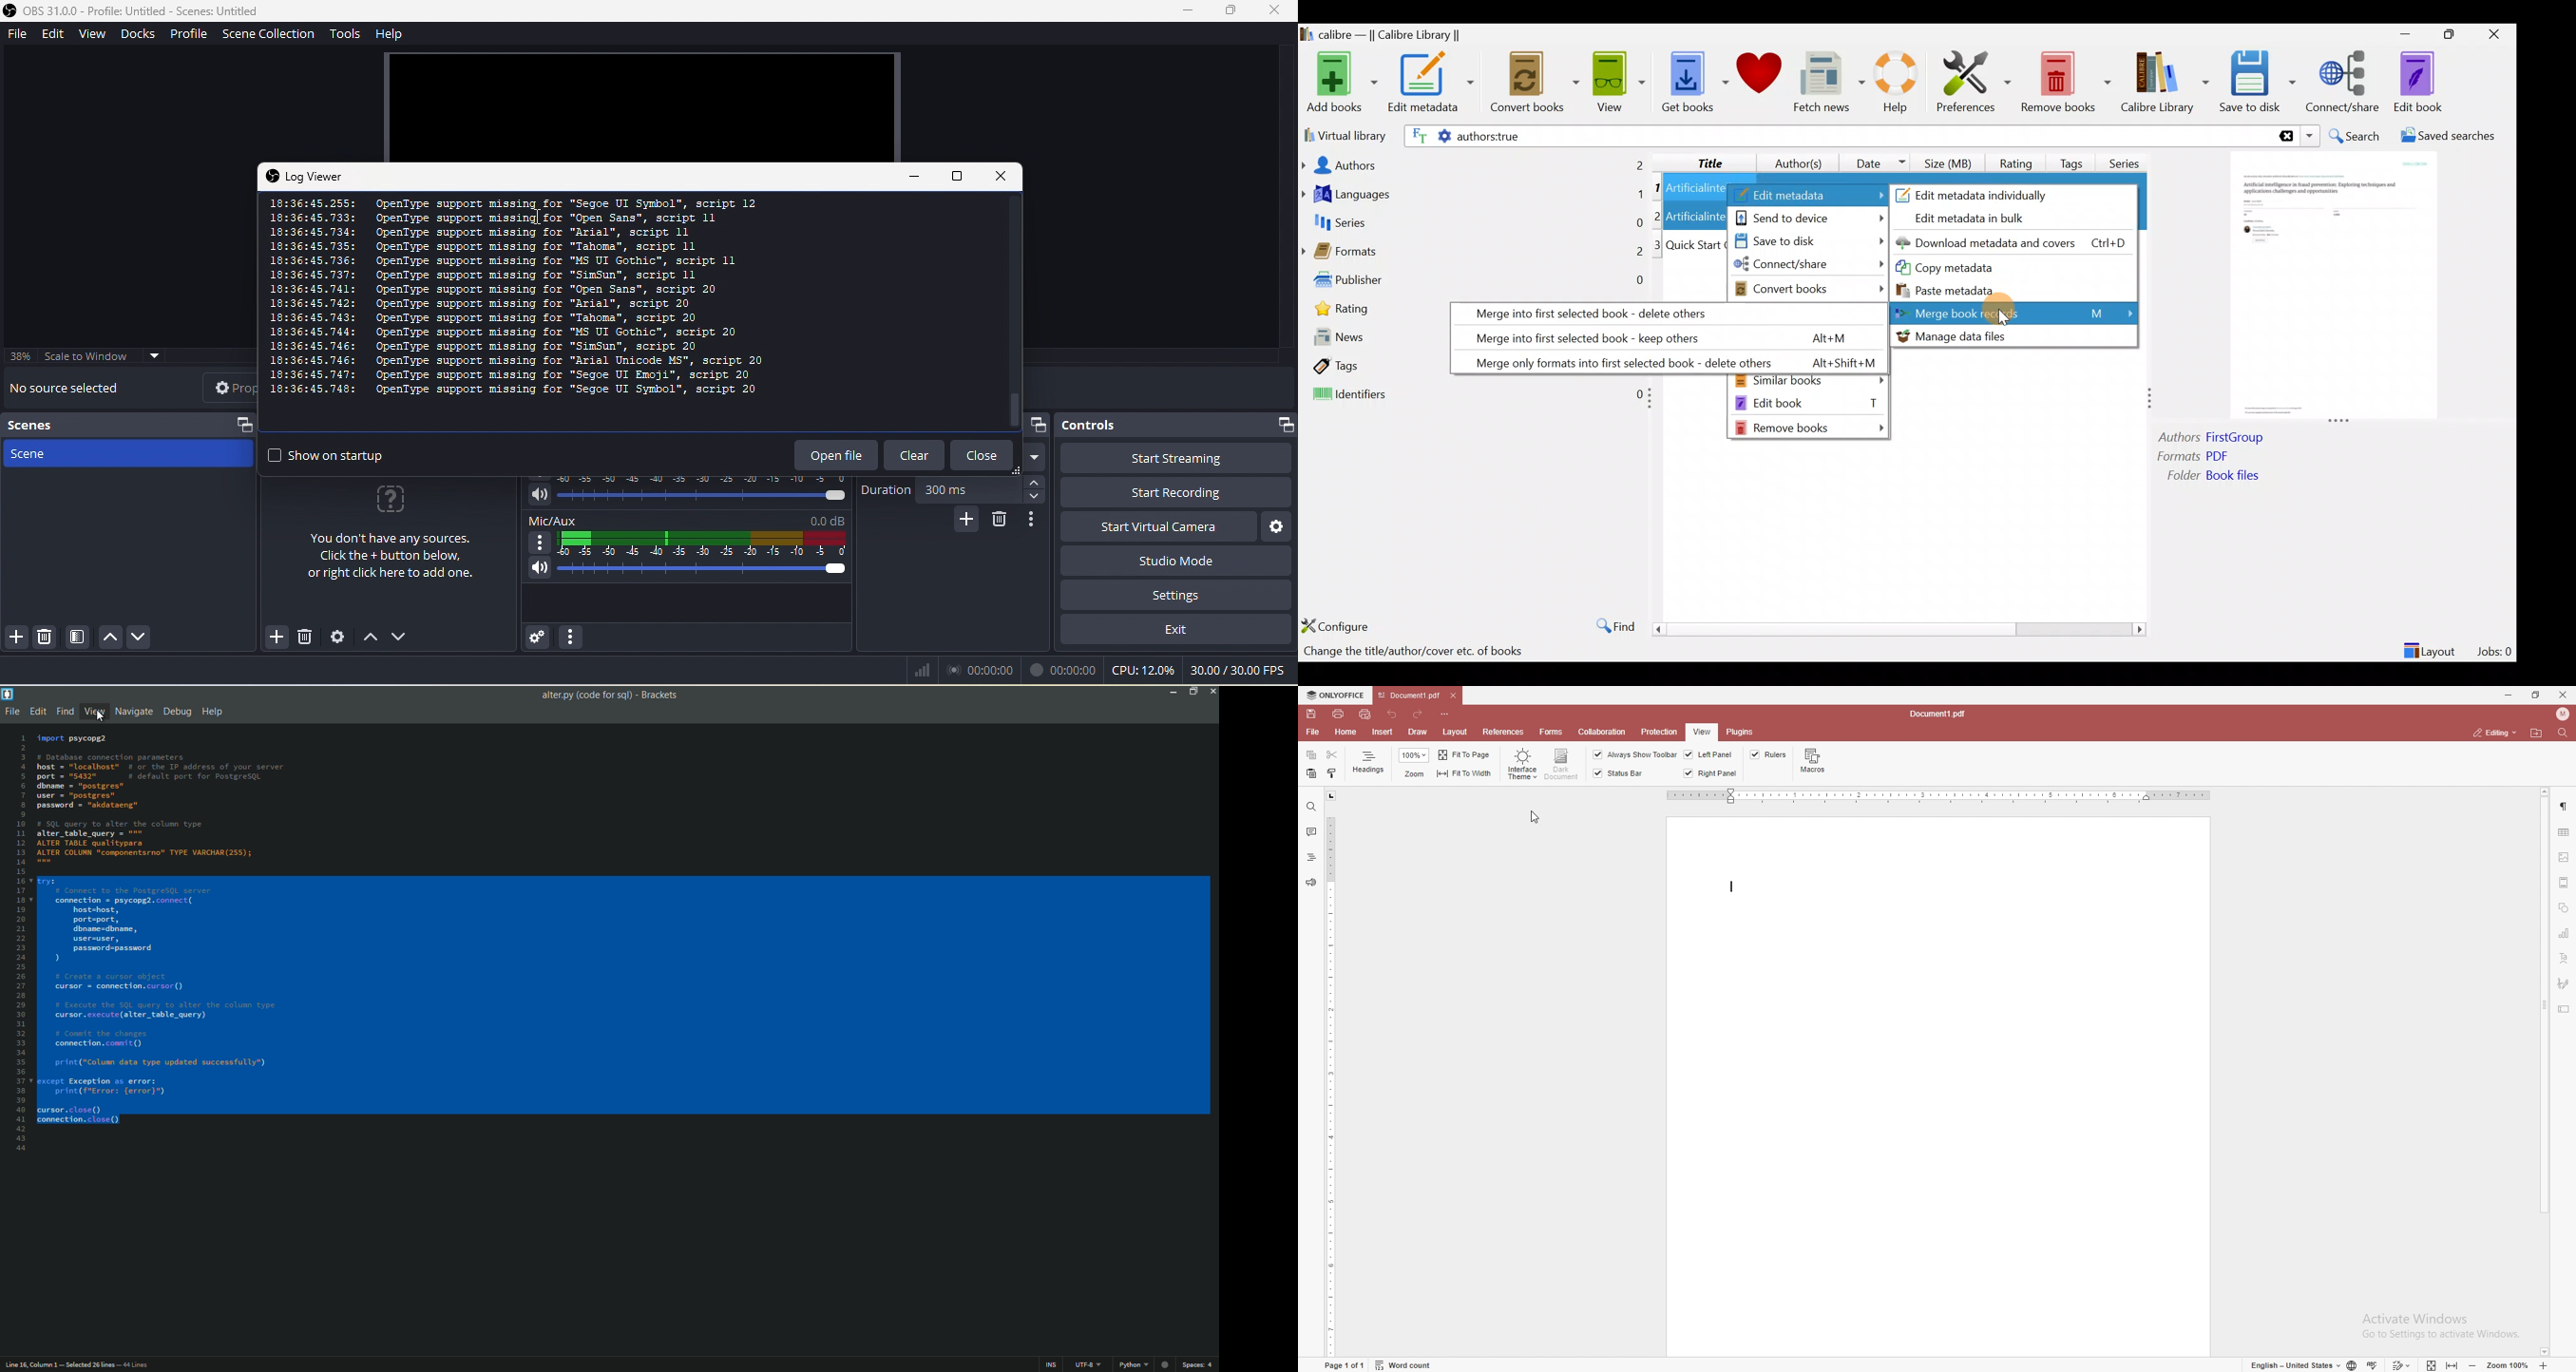 The image size is (2576, 1372). What do you see at coordinates (336, 638) in the screenshot?
I see `open source properties` at bounding box center [336, 638].